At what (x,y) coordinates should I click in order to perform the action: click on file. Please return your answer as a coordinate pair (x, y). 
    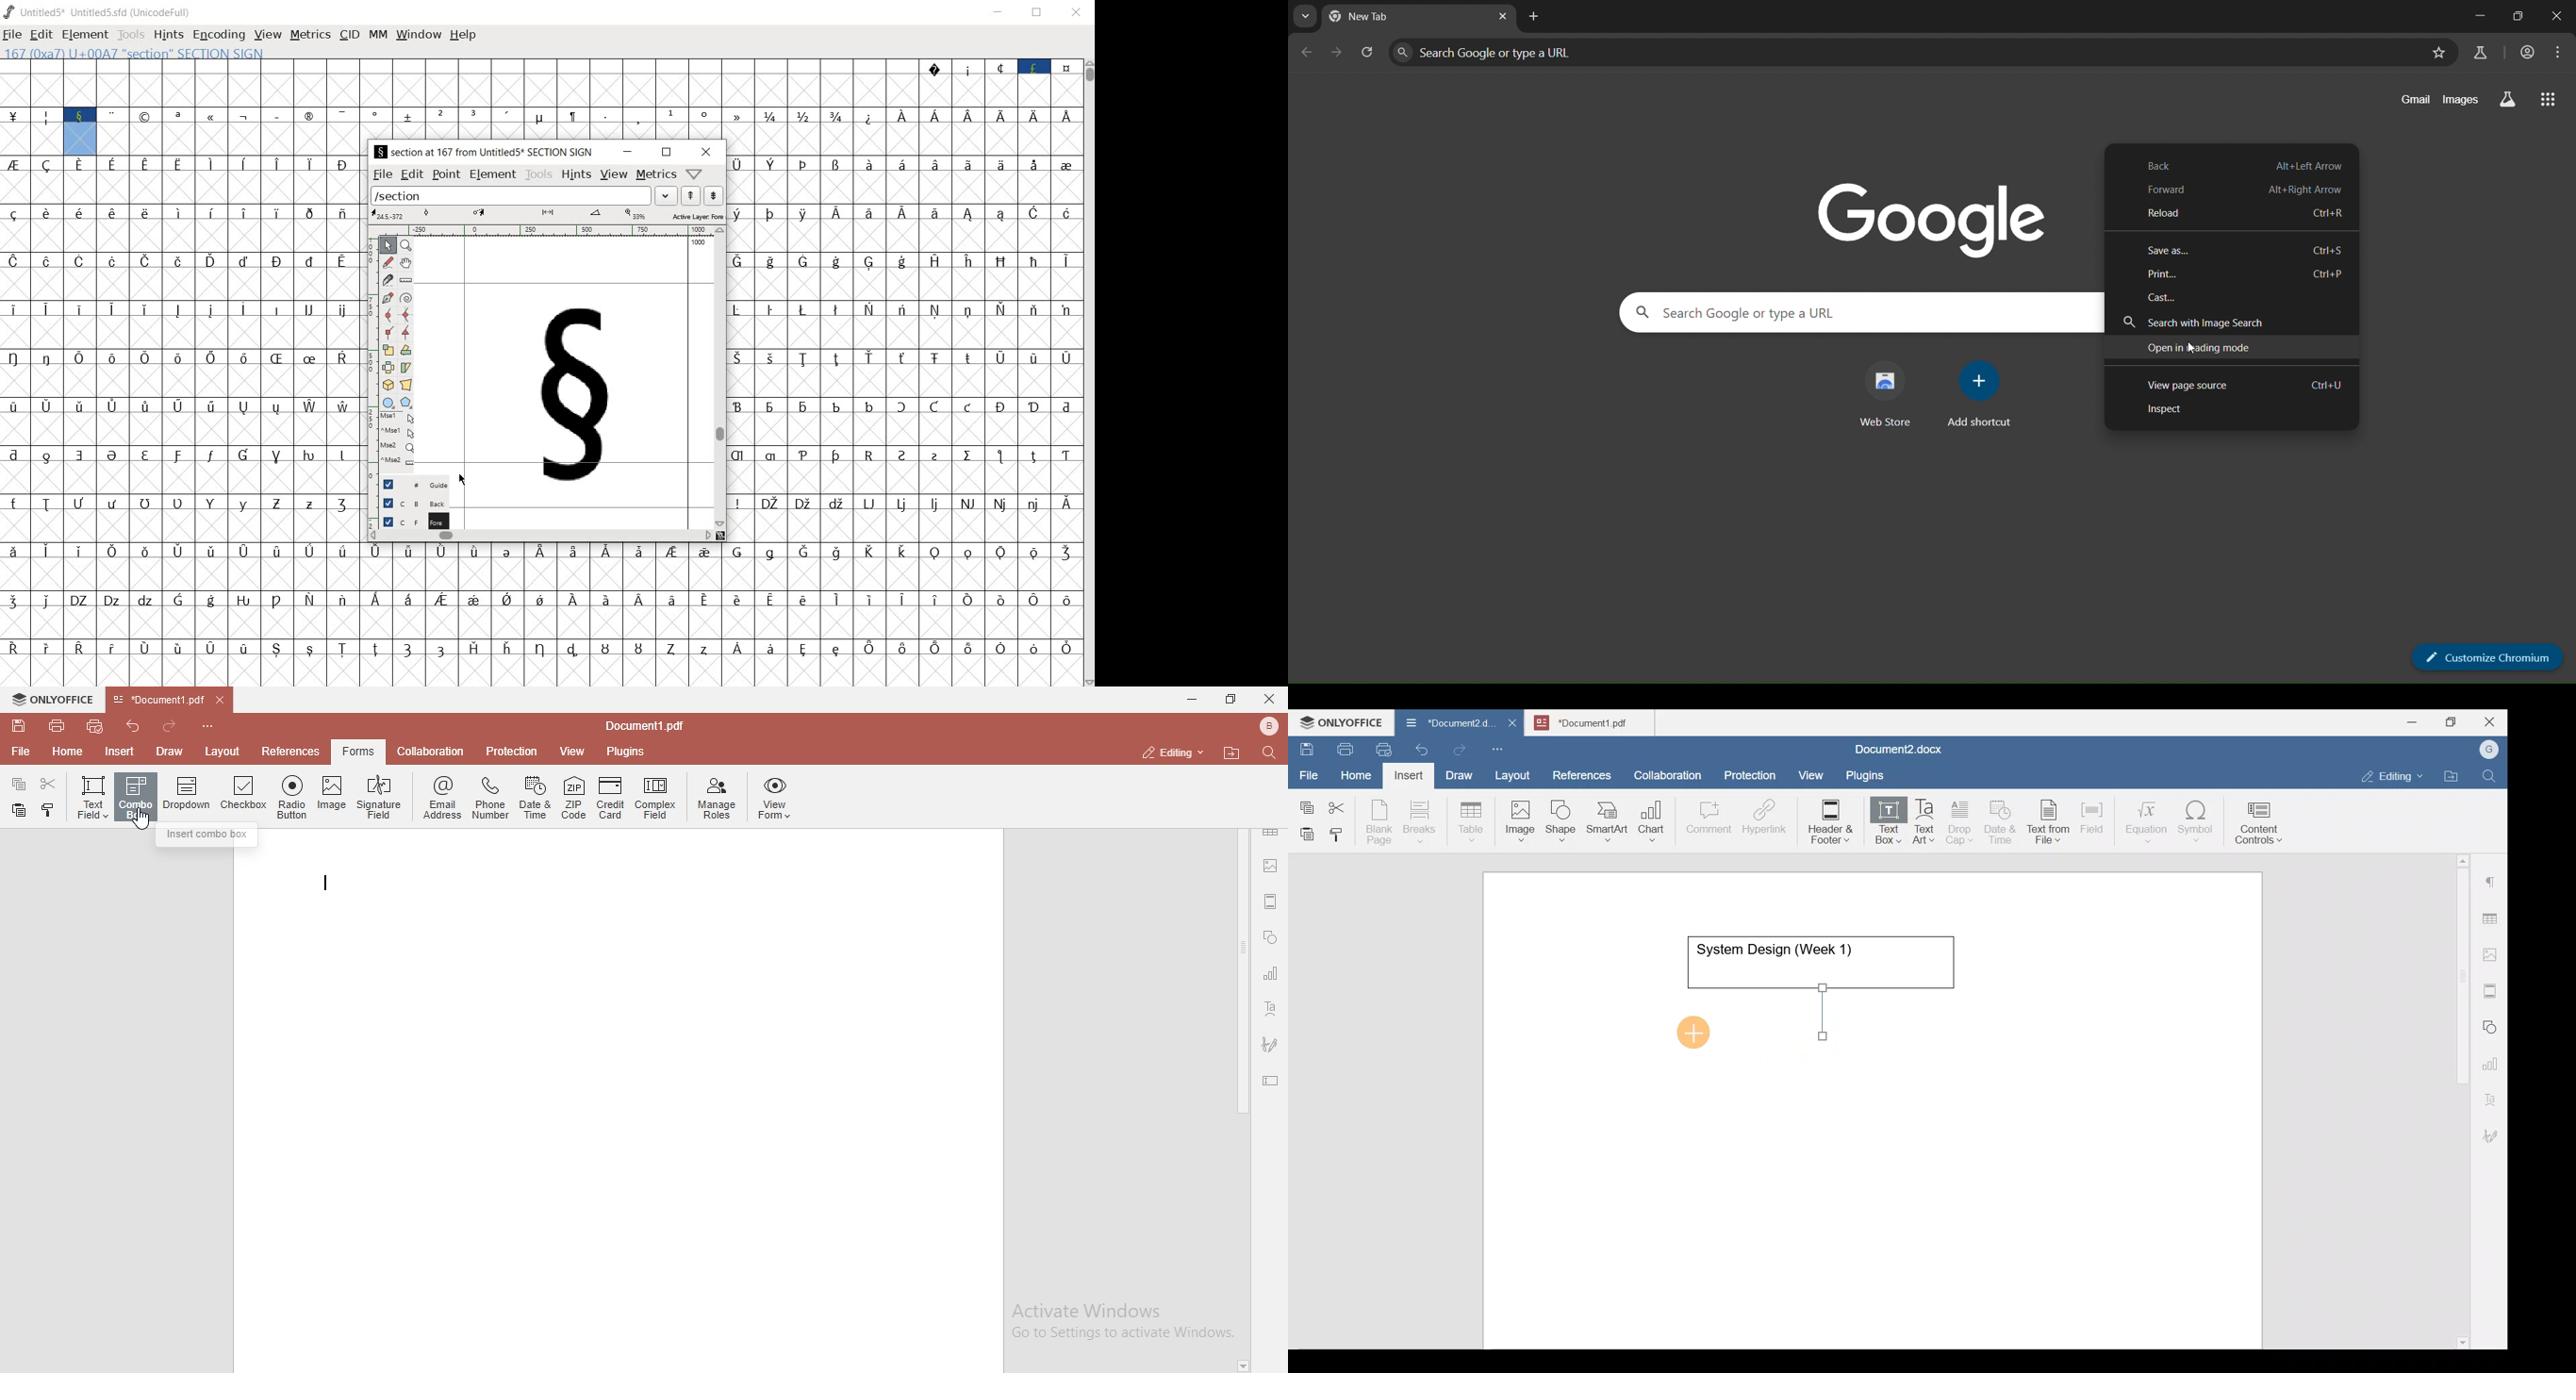
    Looking at the image, I should click on (382, 174).